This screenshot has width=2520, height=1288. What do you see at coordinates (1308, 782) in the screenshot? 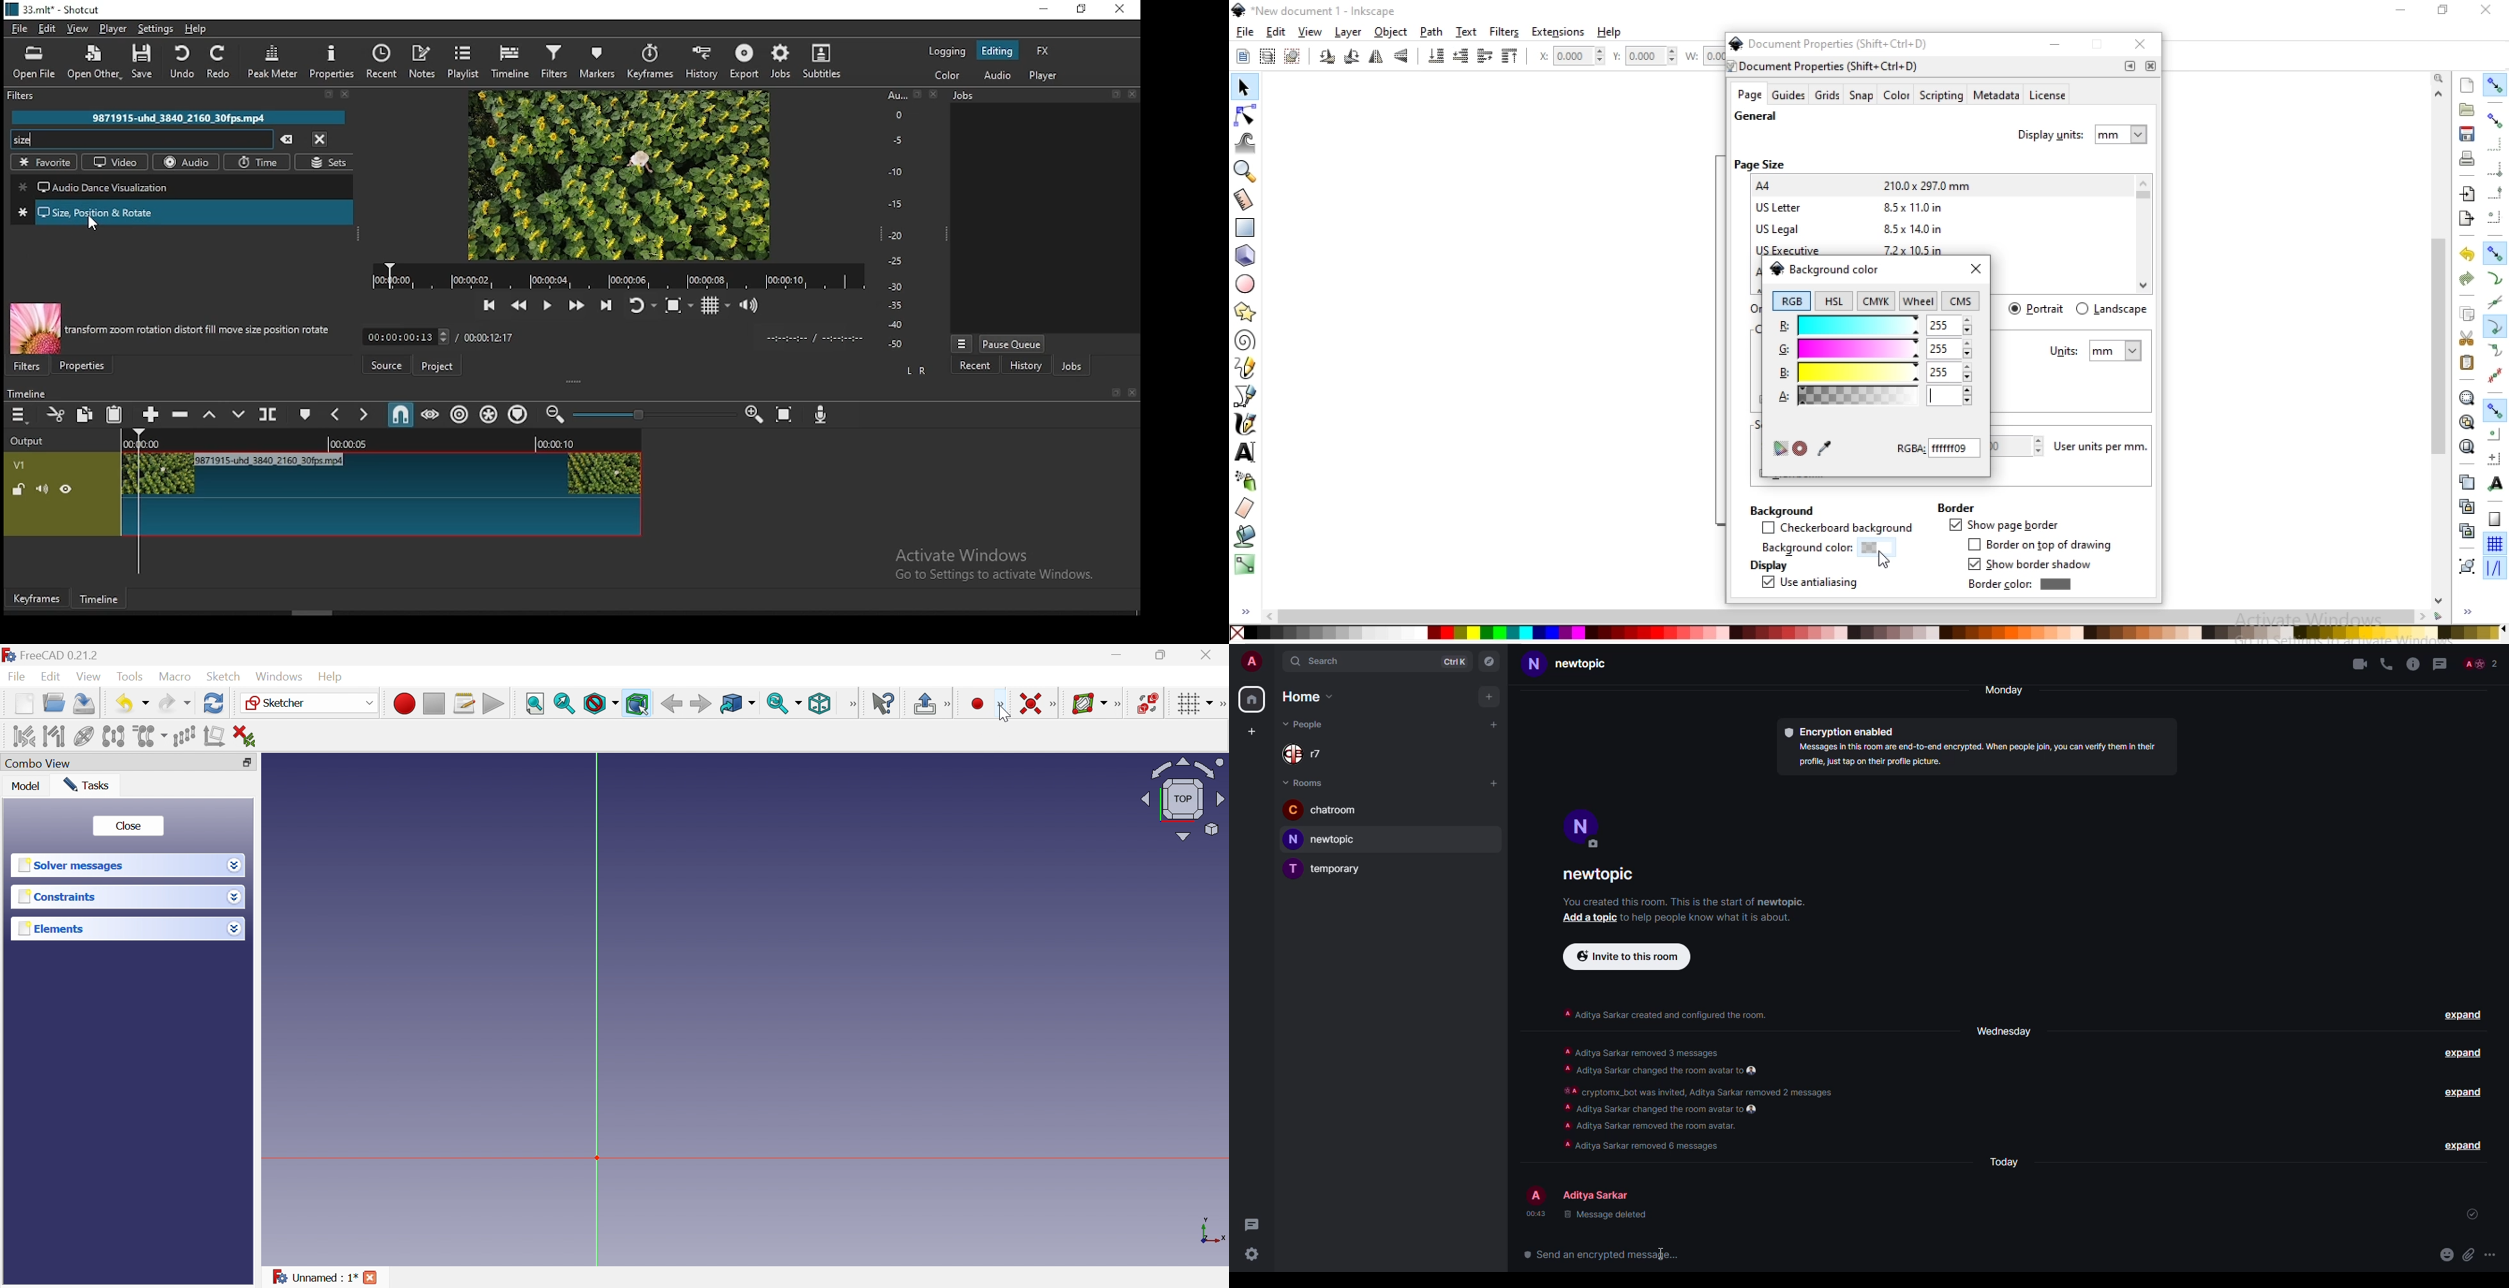
I see `rooms` at bounding box center [1308, 782].